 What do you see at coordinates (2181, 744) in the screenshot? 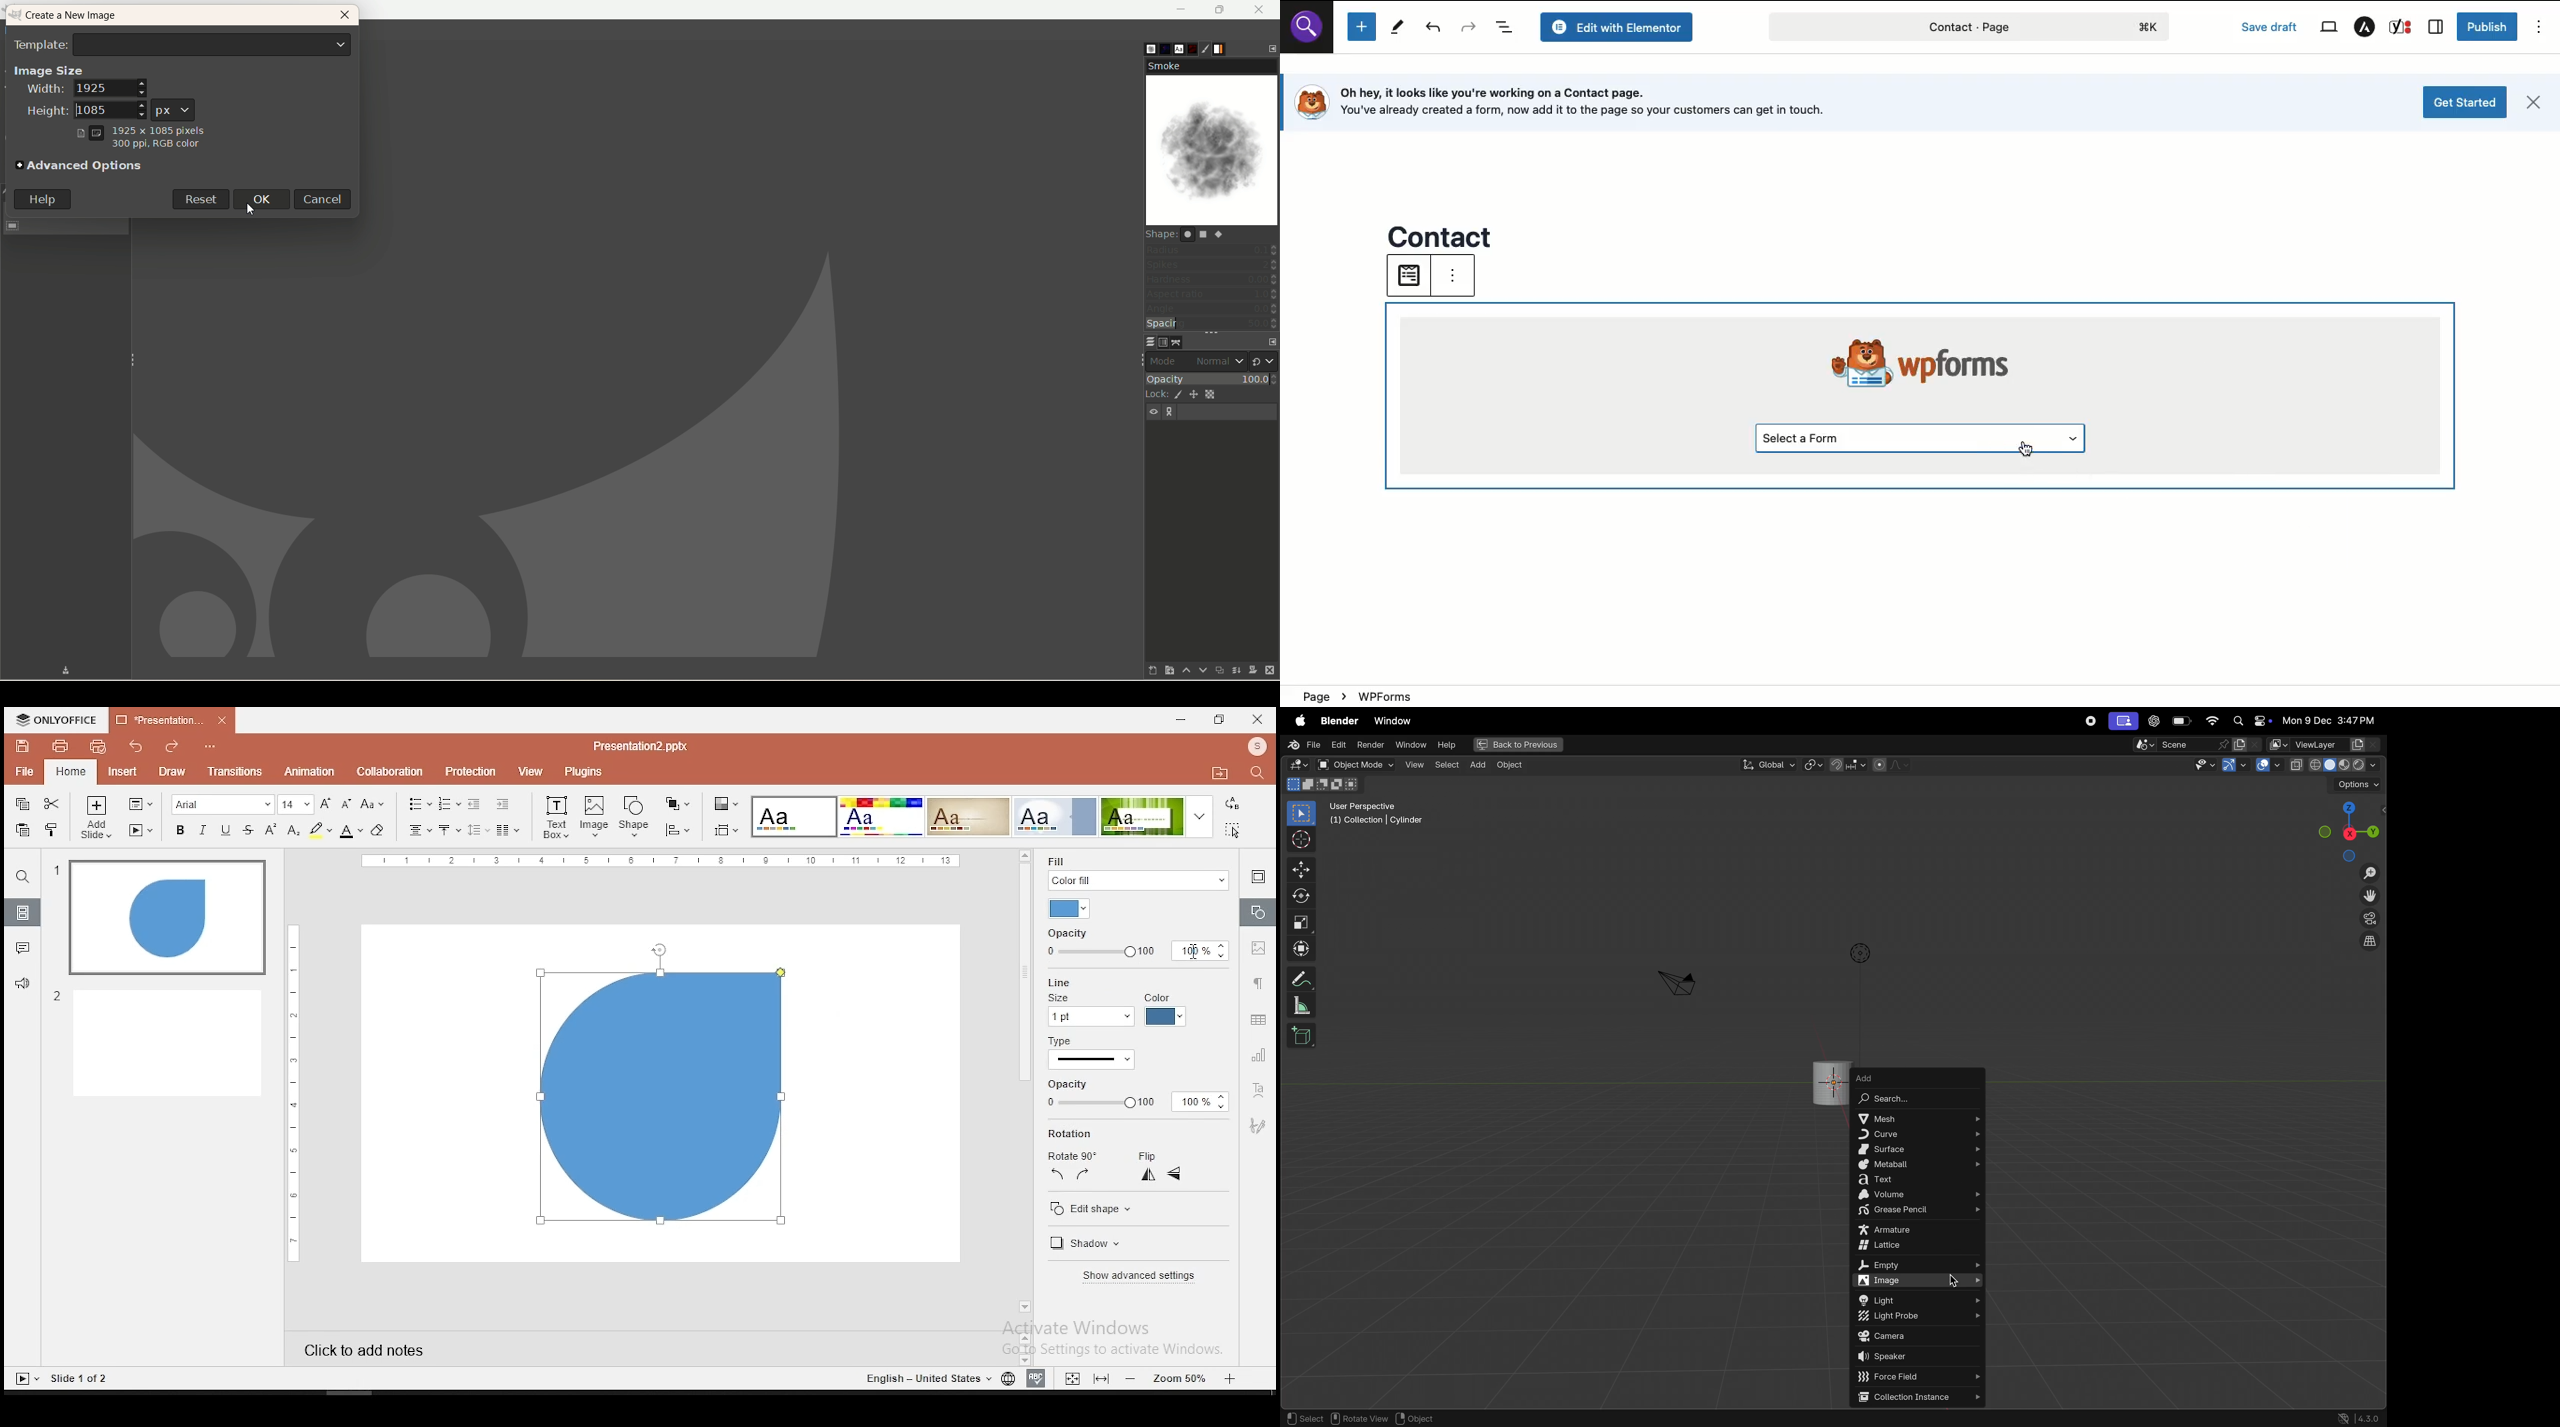
I see `score` at bounding box center [2181, 744].